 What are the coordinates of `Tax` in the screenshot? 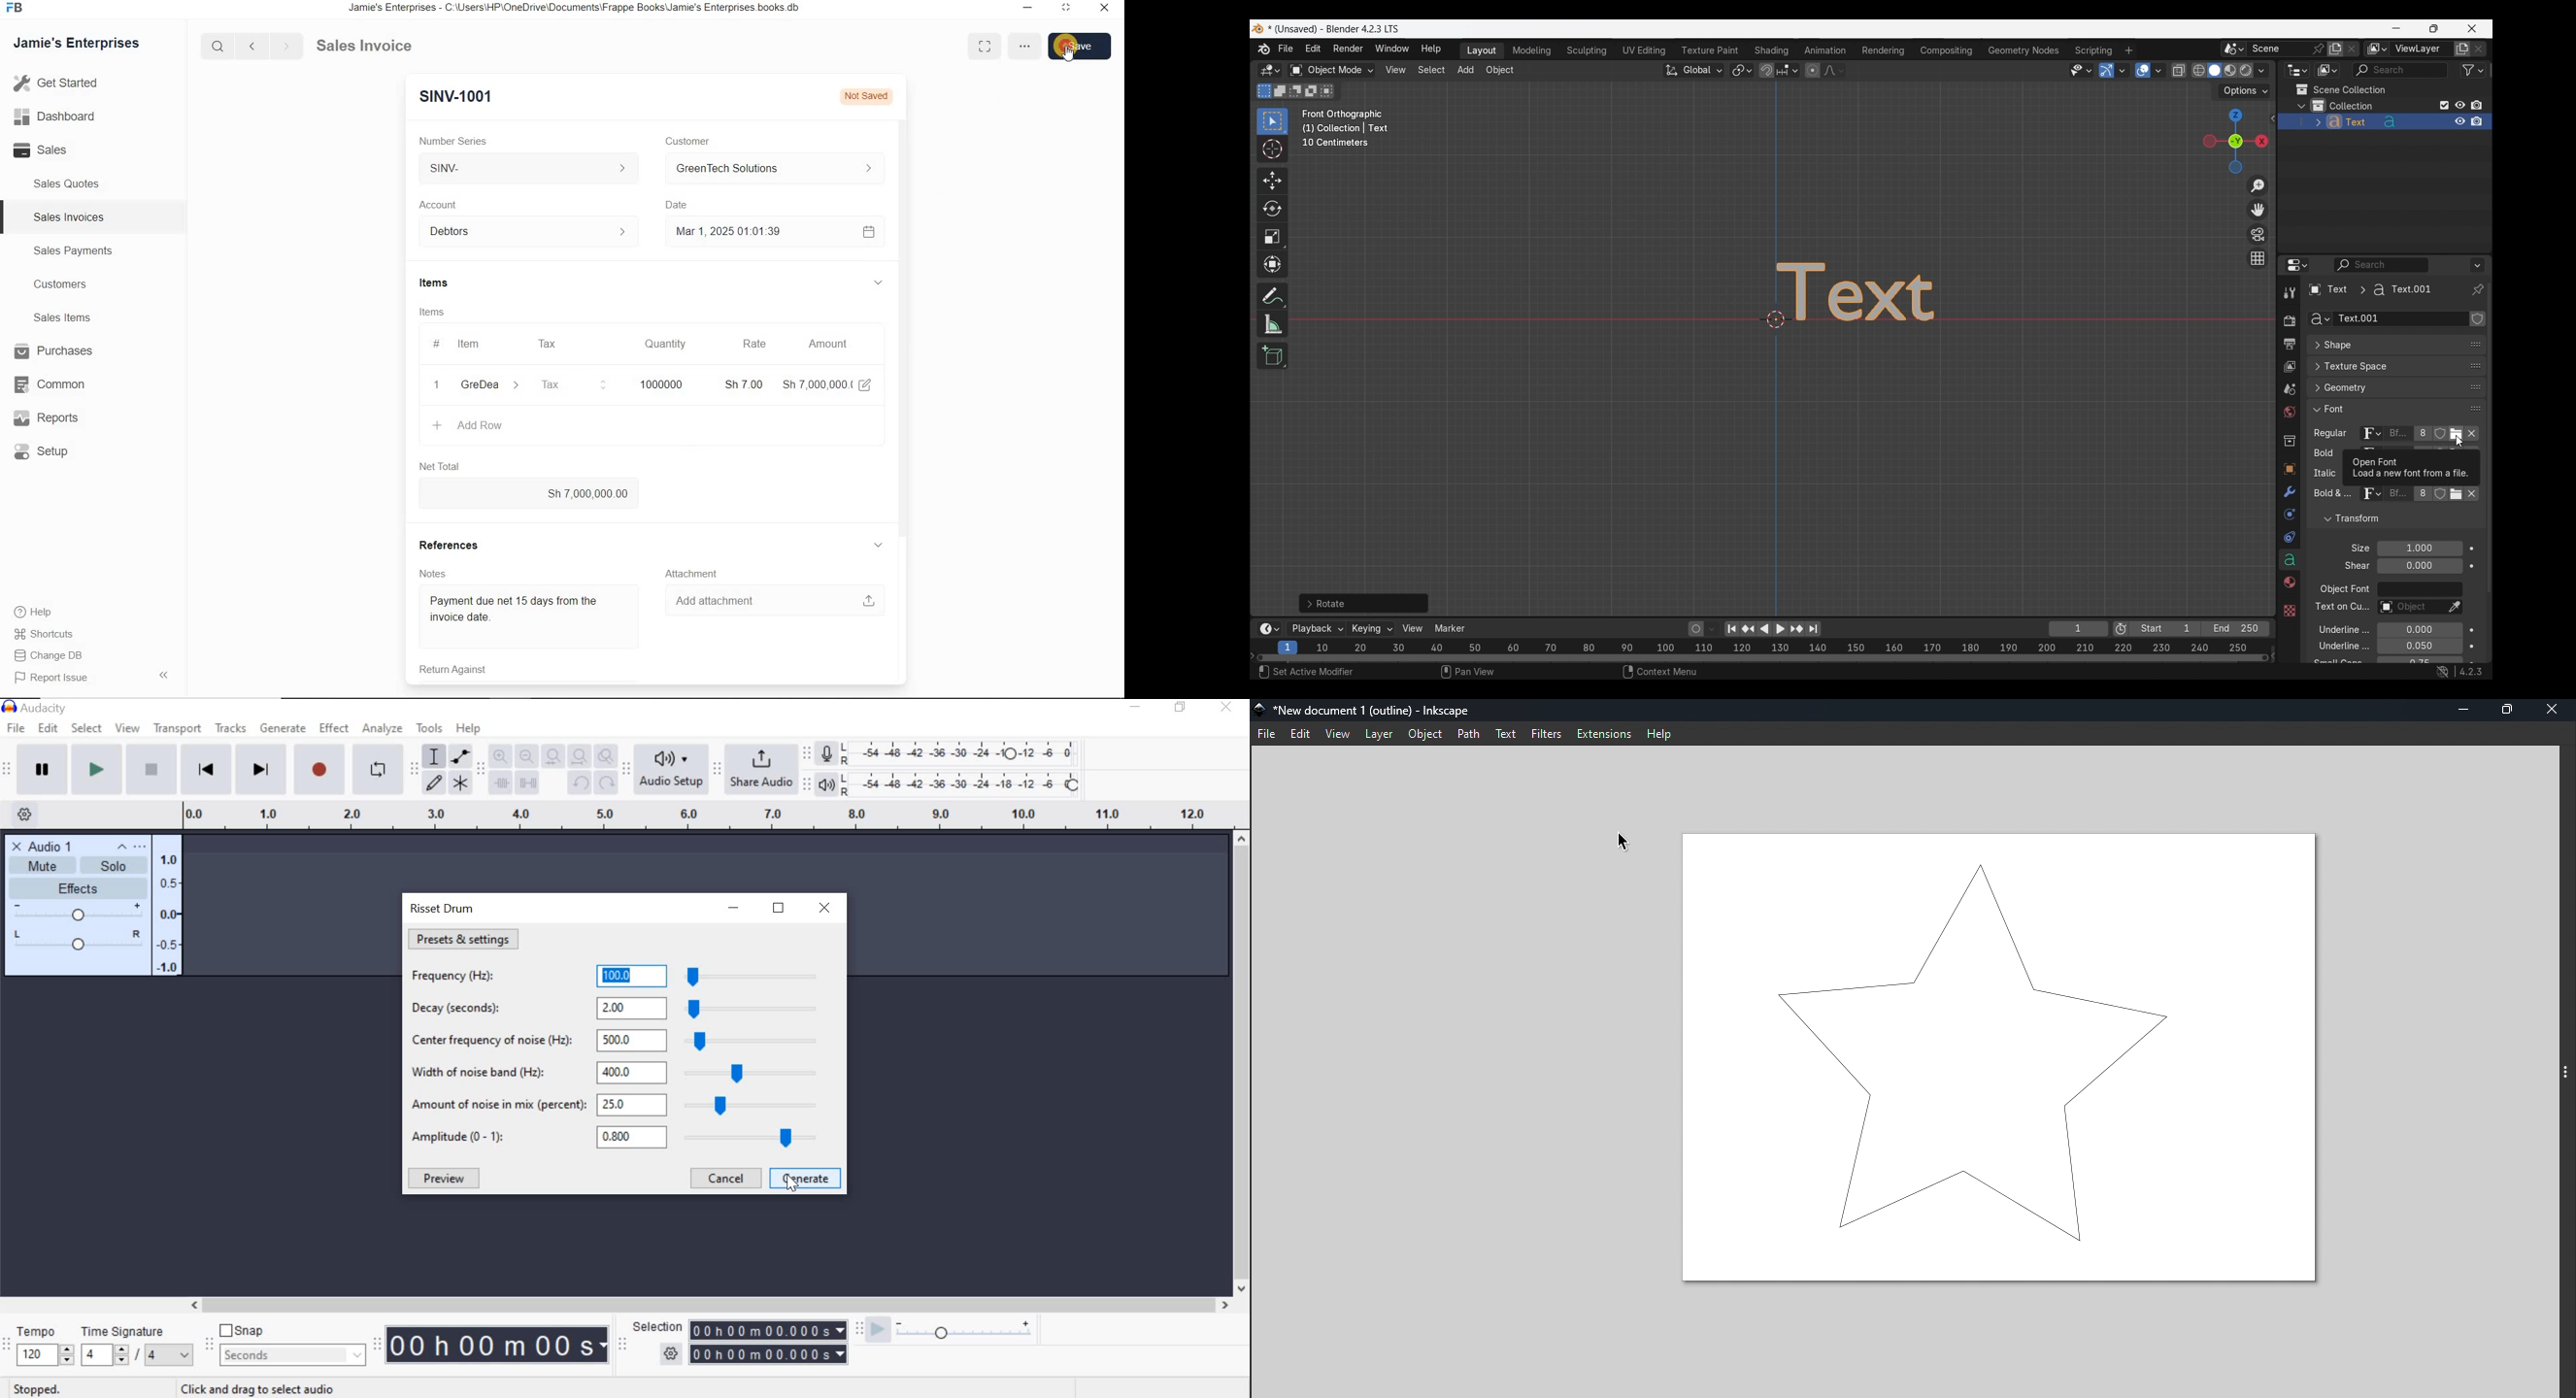 It's located at (573, 384).